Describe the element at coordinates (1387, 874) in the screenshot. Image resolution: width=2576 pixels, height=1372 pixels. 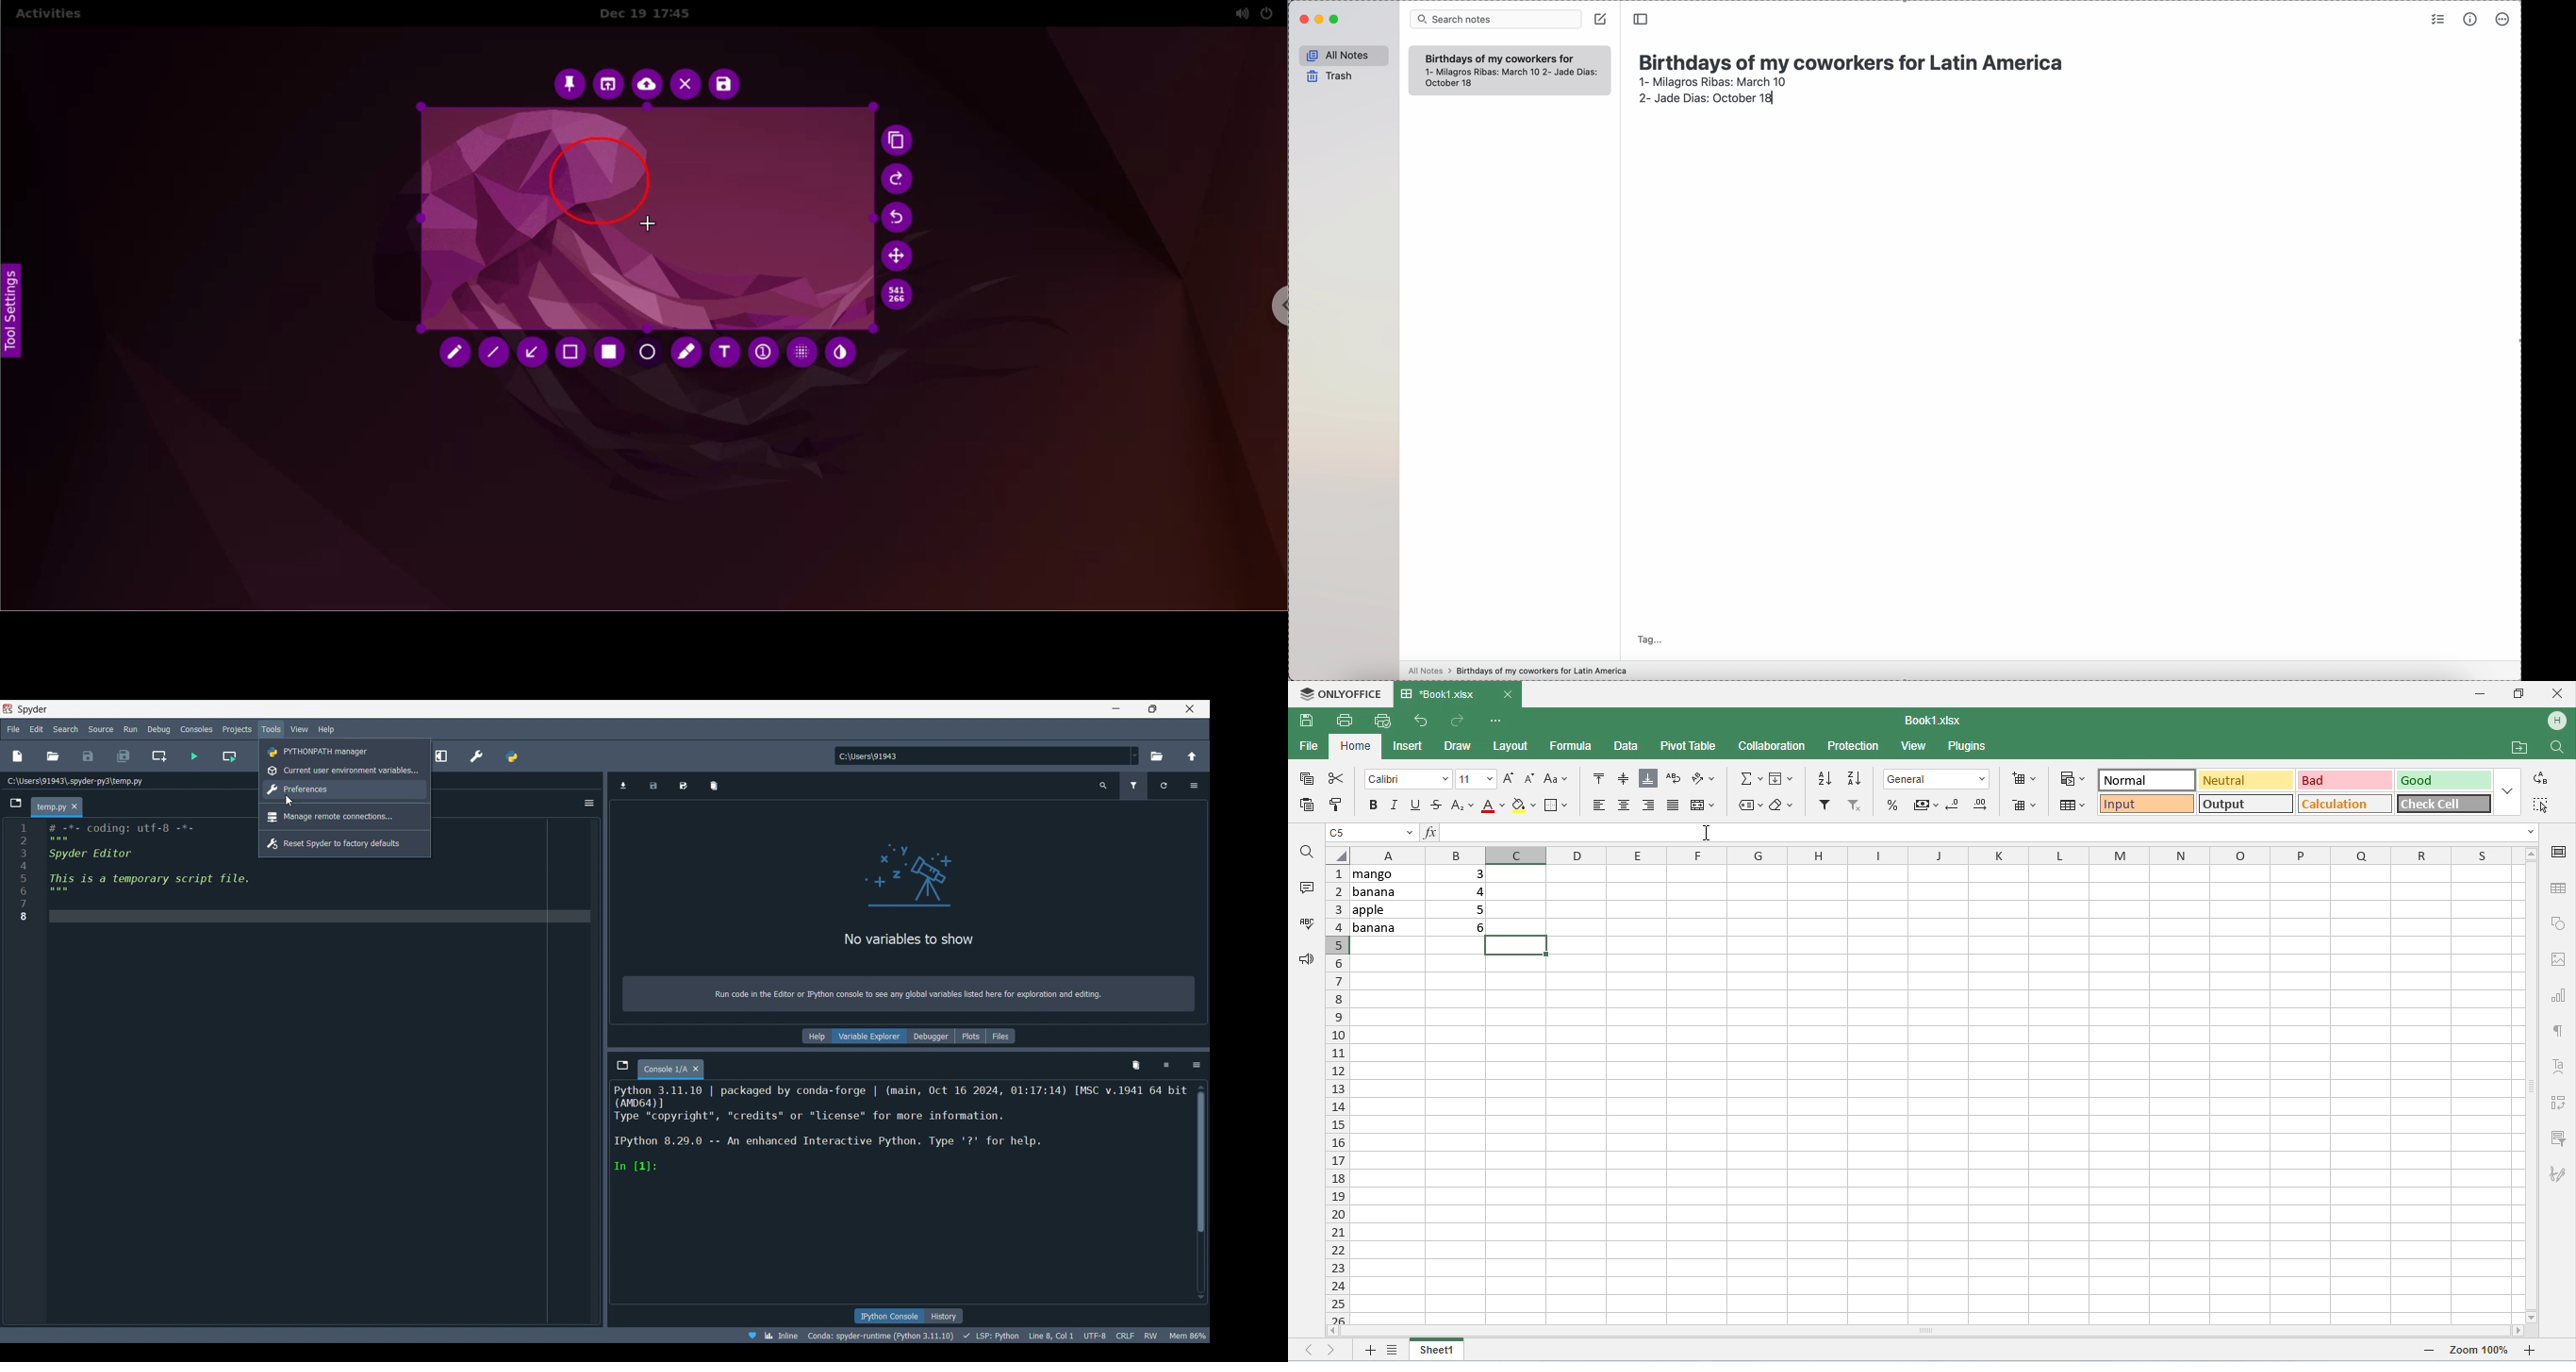
I see `mango` at that location.